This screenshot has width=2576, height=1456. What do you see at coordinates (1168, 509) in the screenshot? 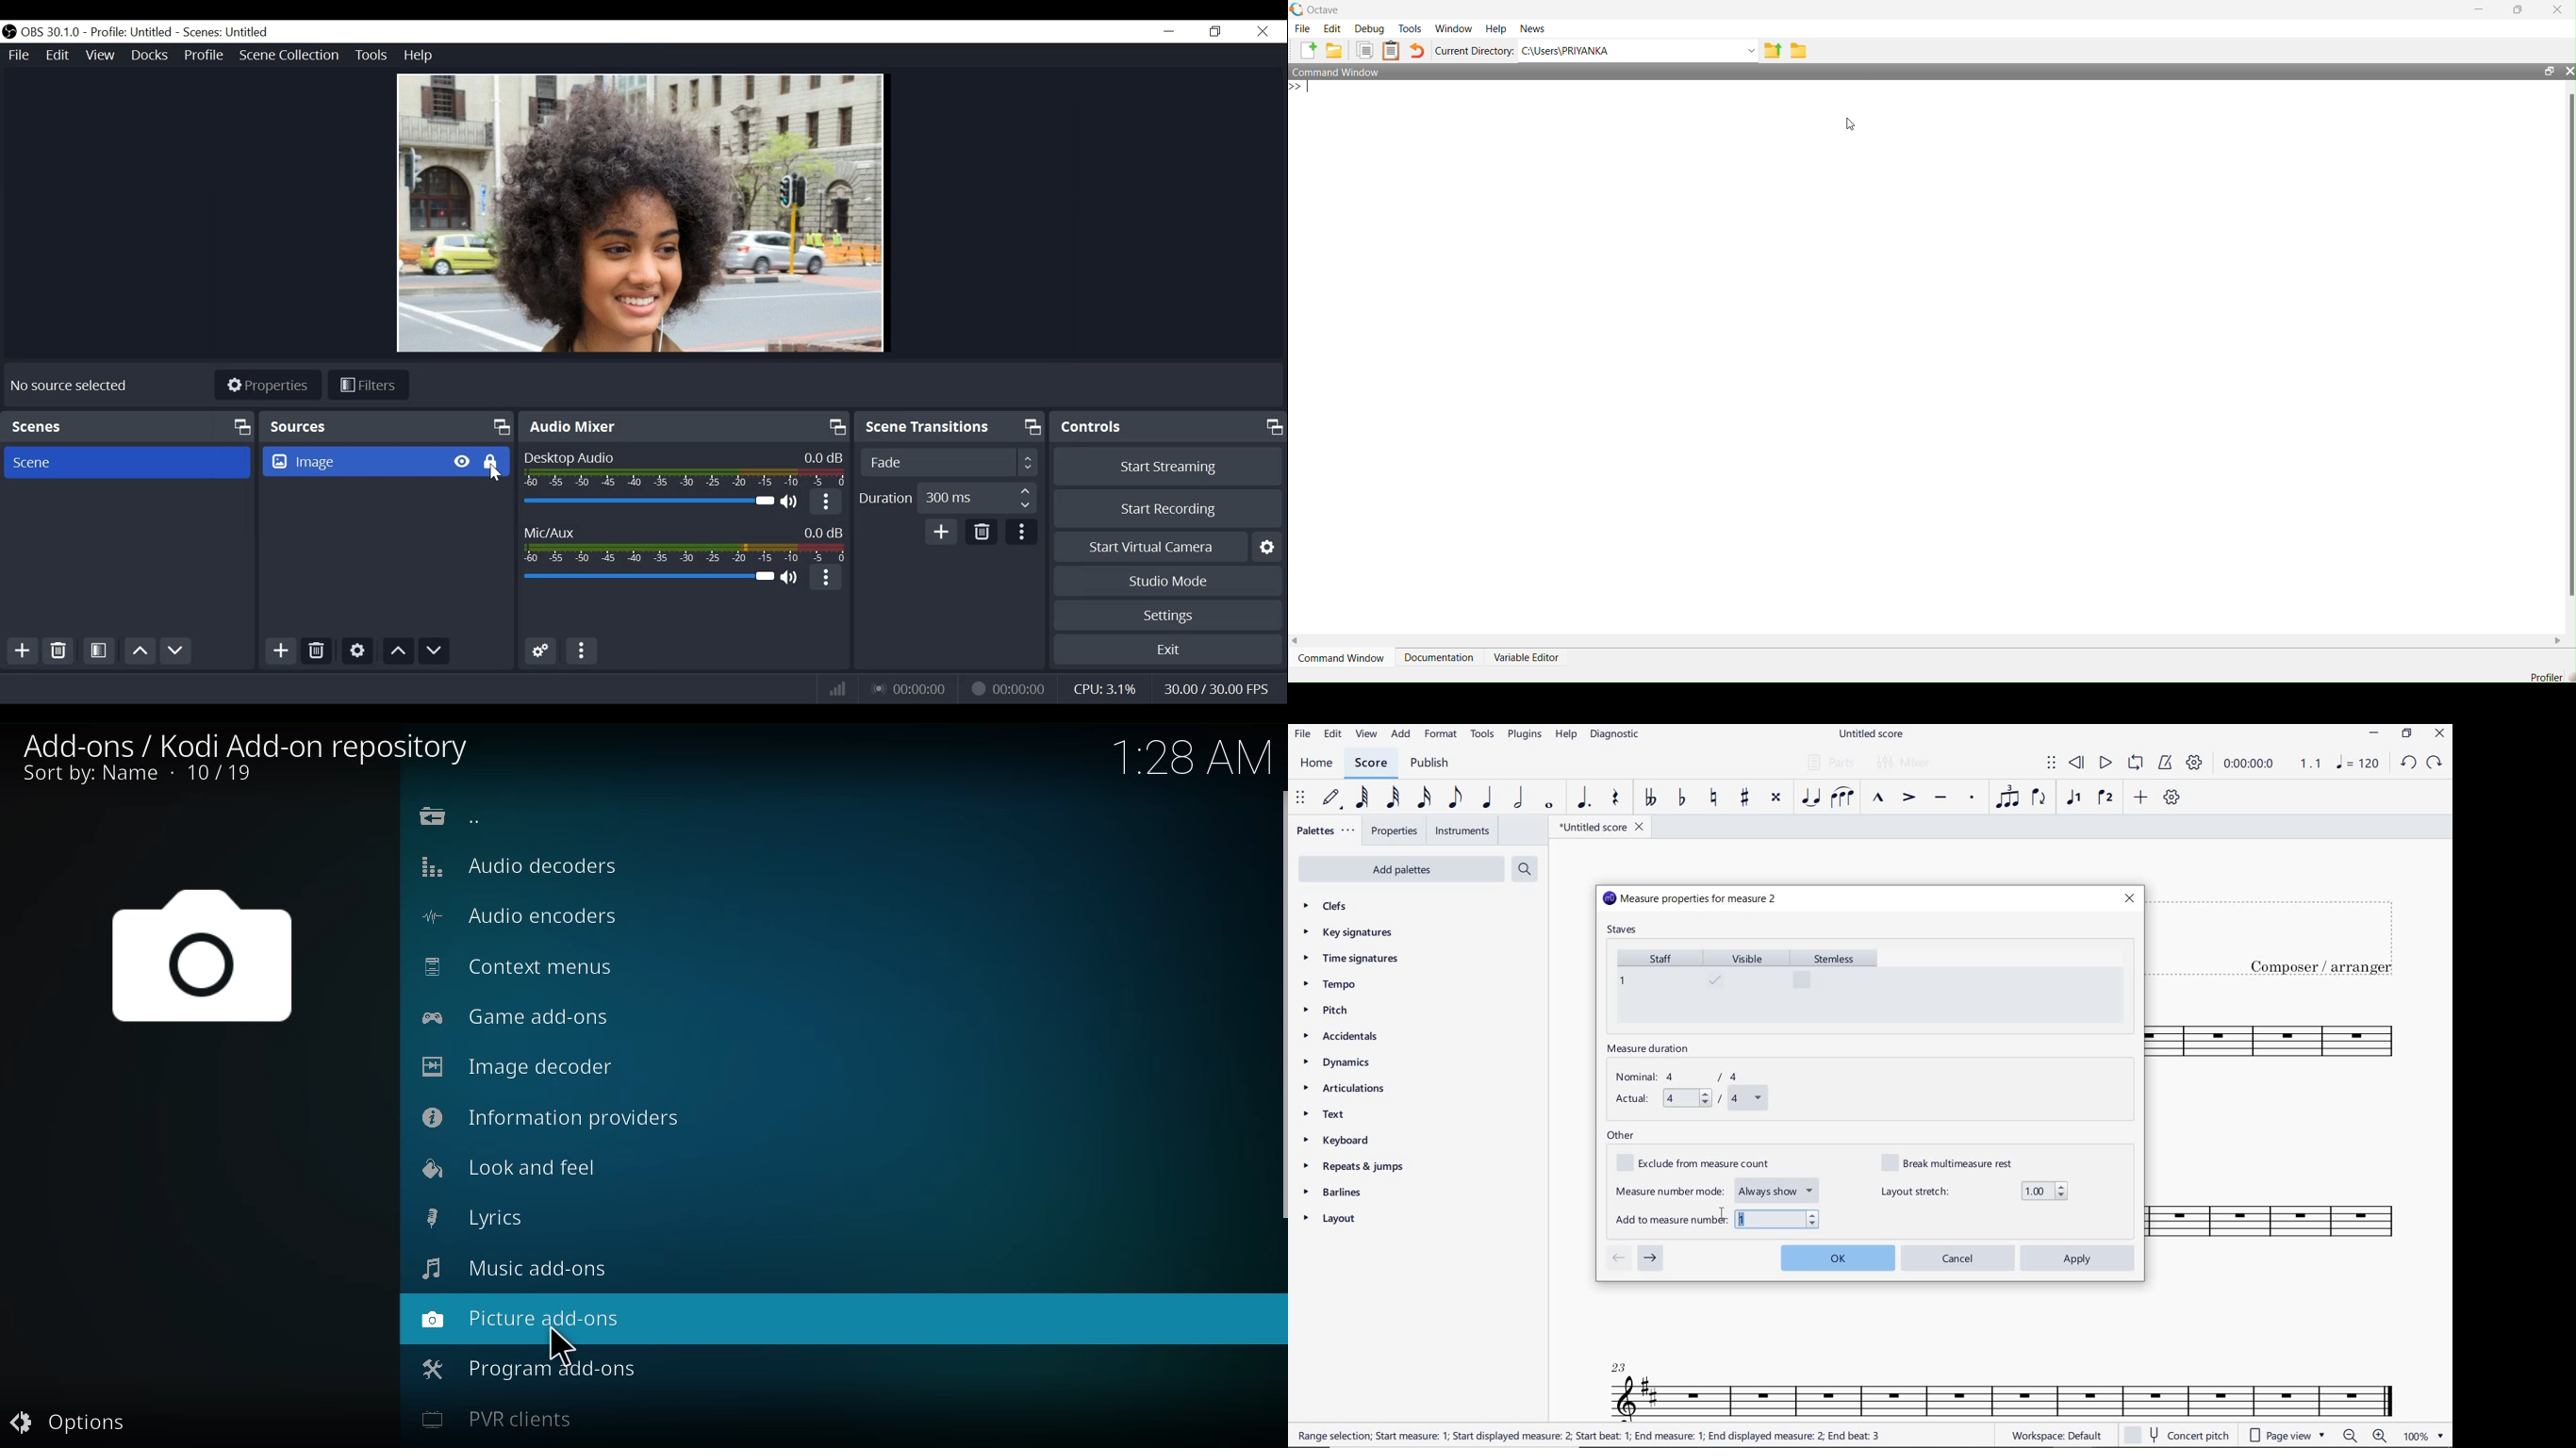
I see `Start Recording` at bounding box center [1168, 509].